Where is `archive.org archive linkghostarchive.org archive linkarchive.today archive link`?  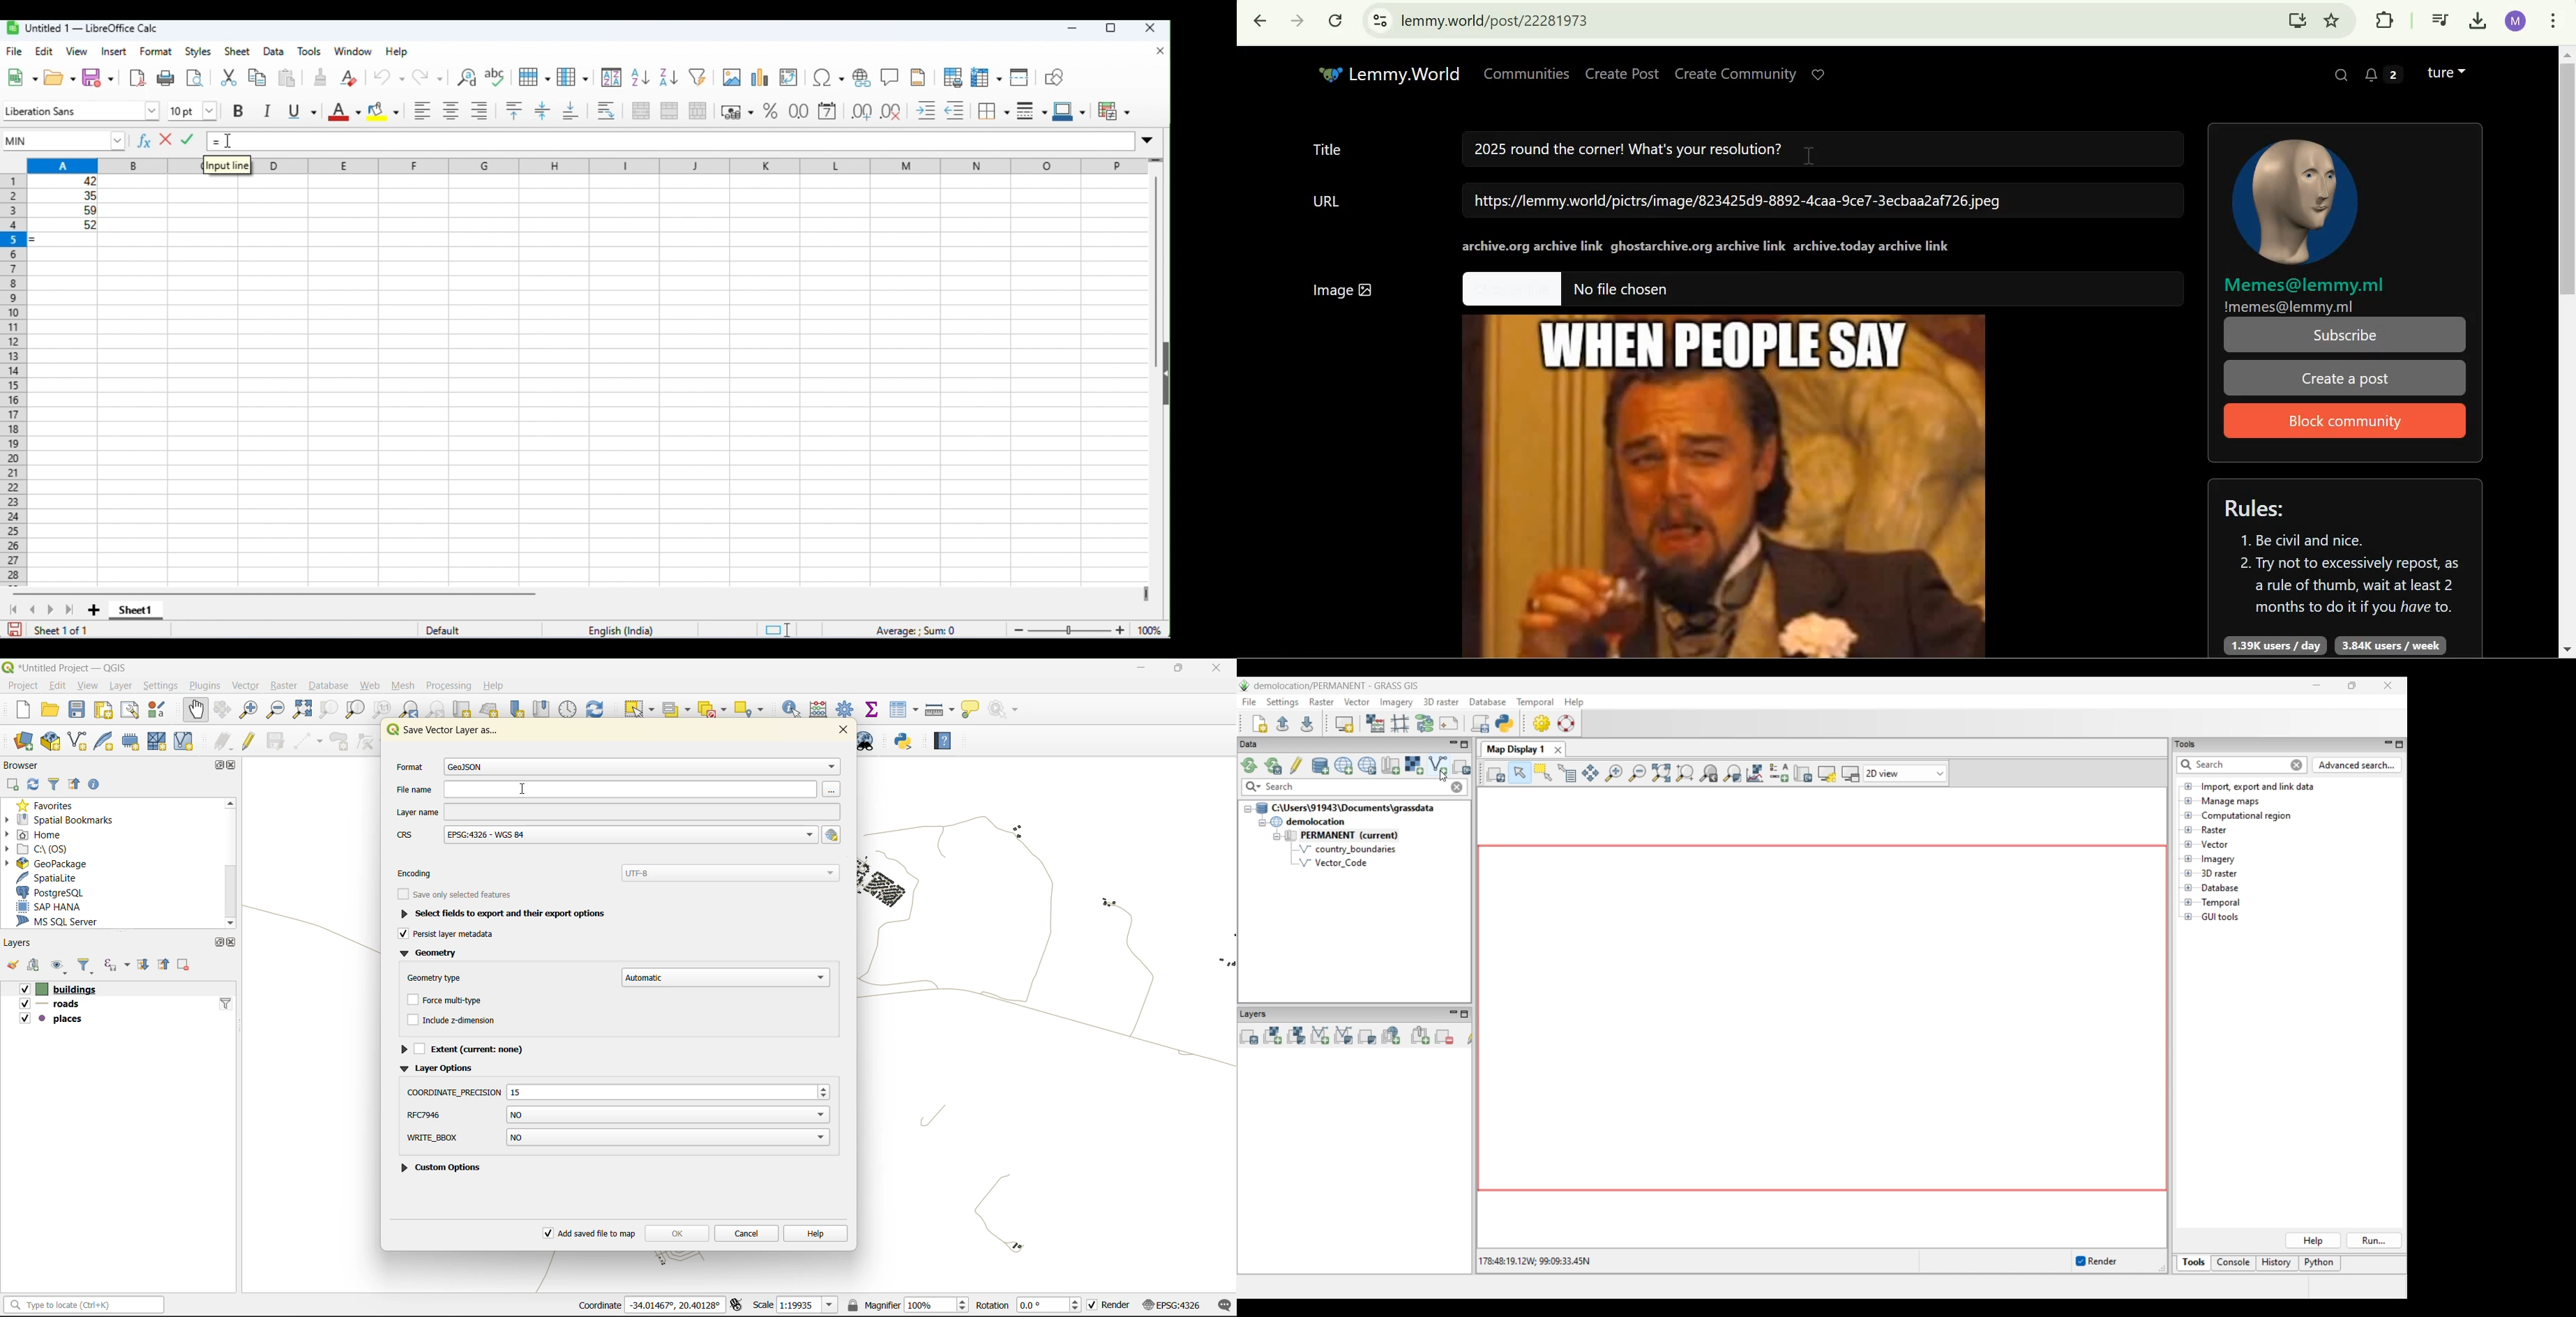 archive.org archive linkghostarchive.org archive linkarchive.today archive link is located at coordinates (1707, 246).